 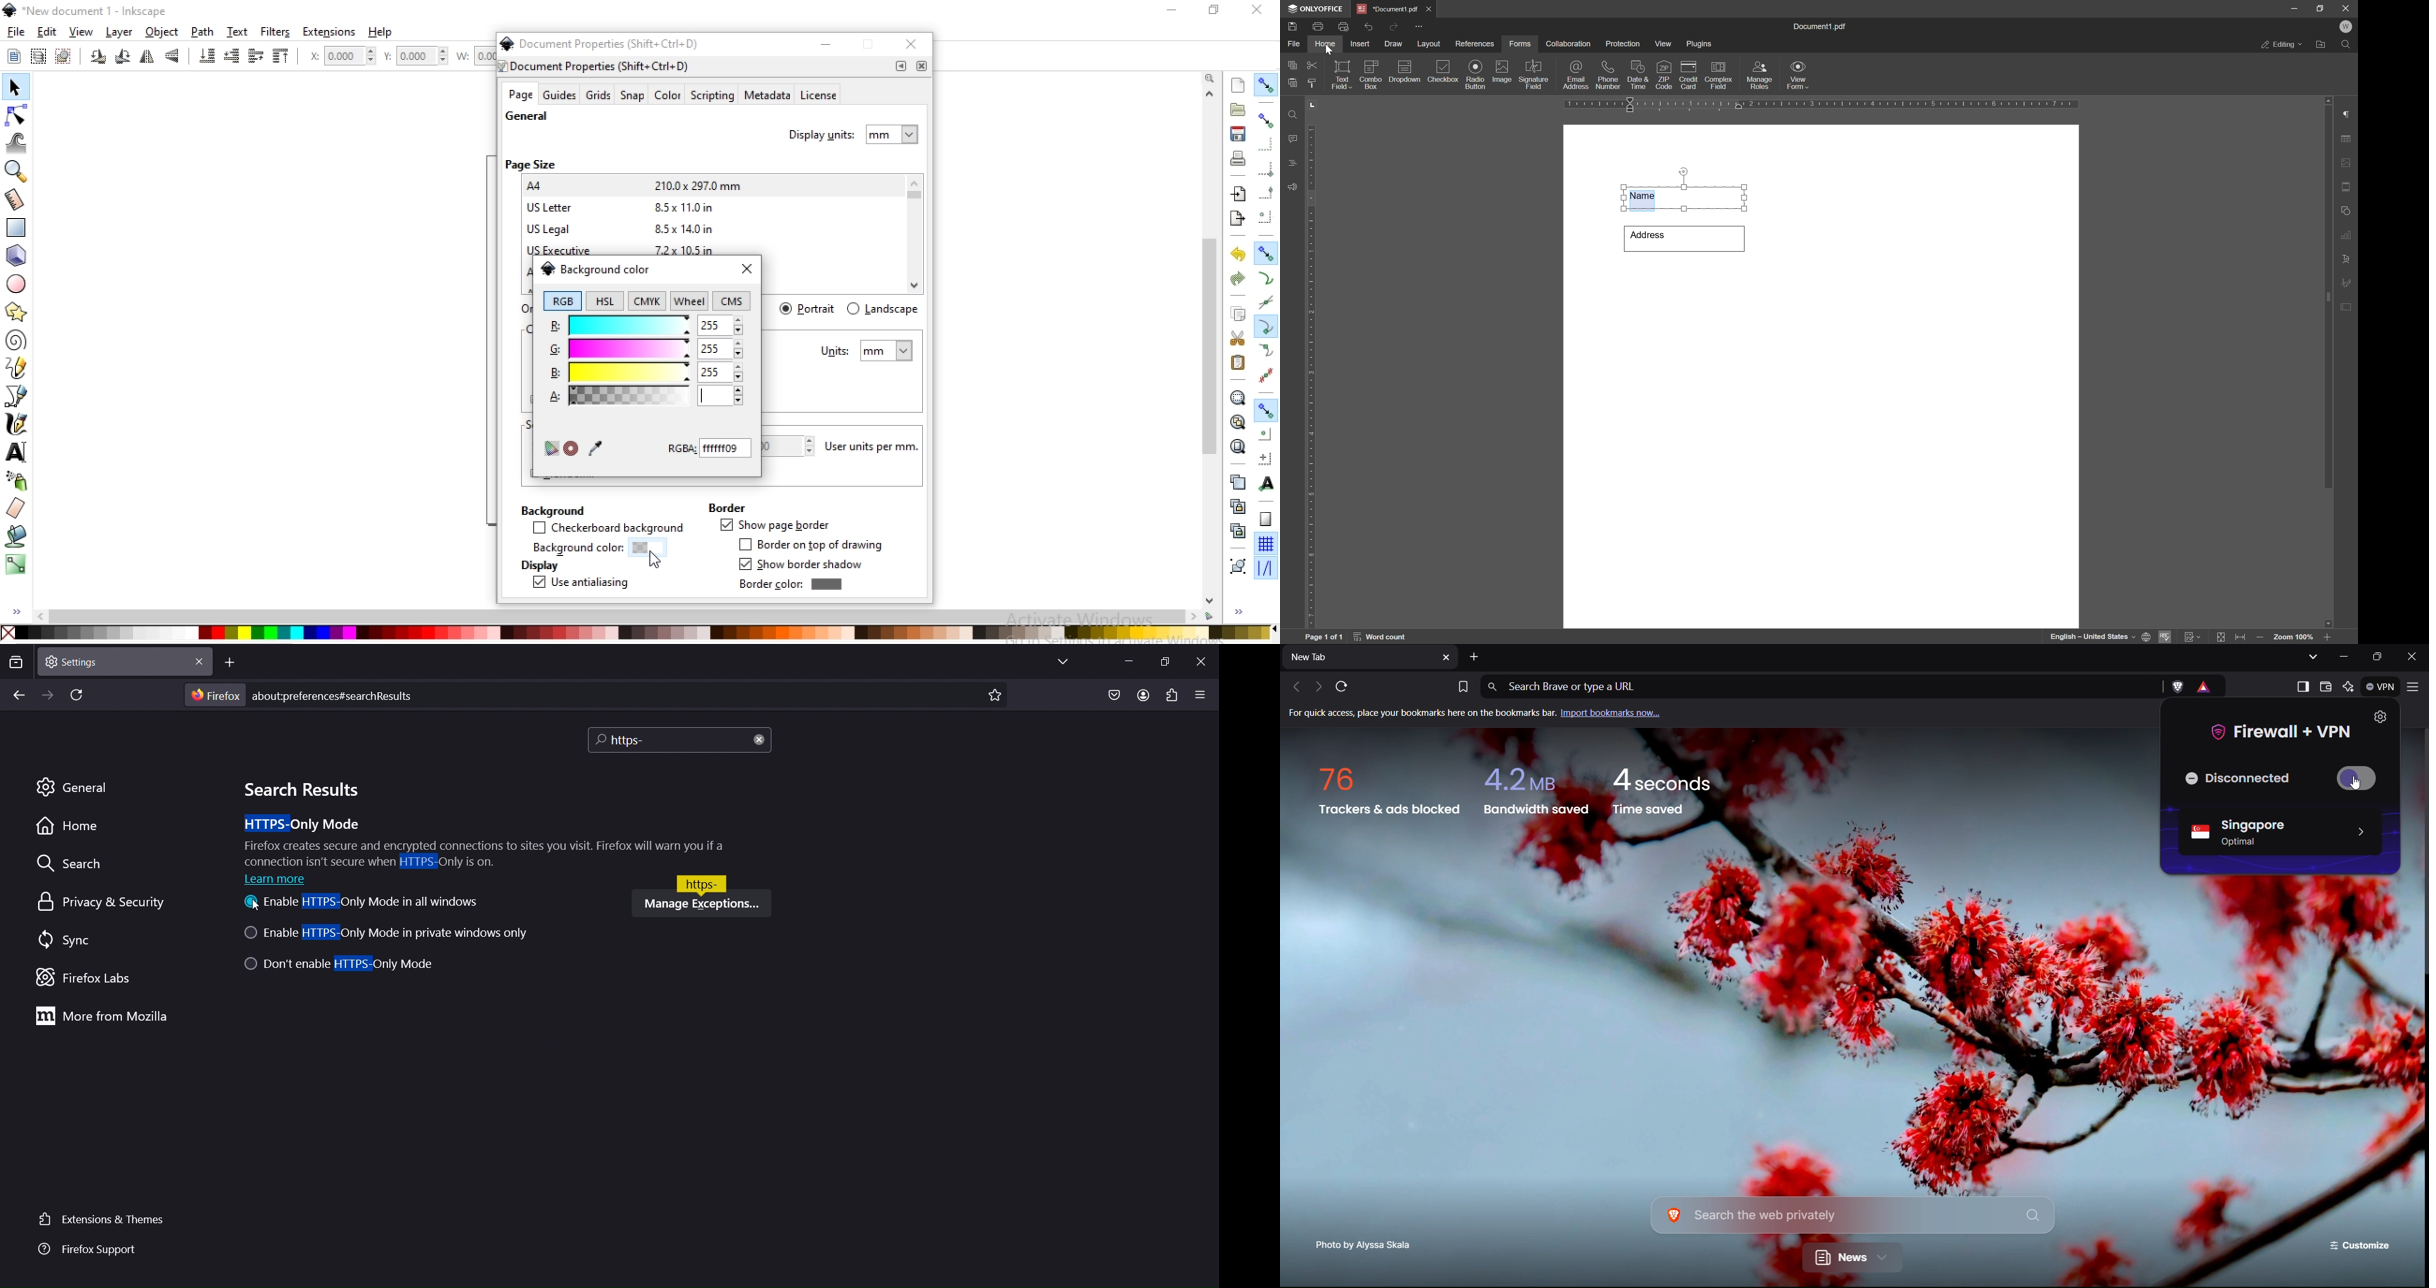 I want to click on image, so click(x=1503, y=72).